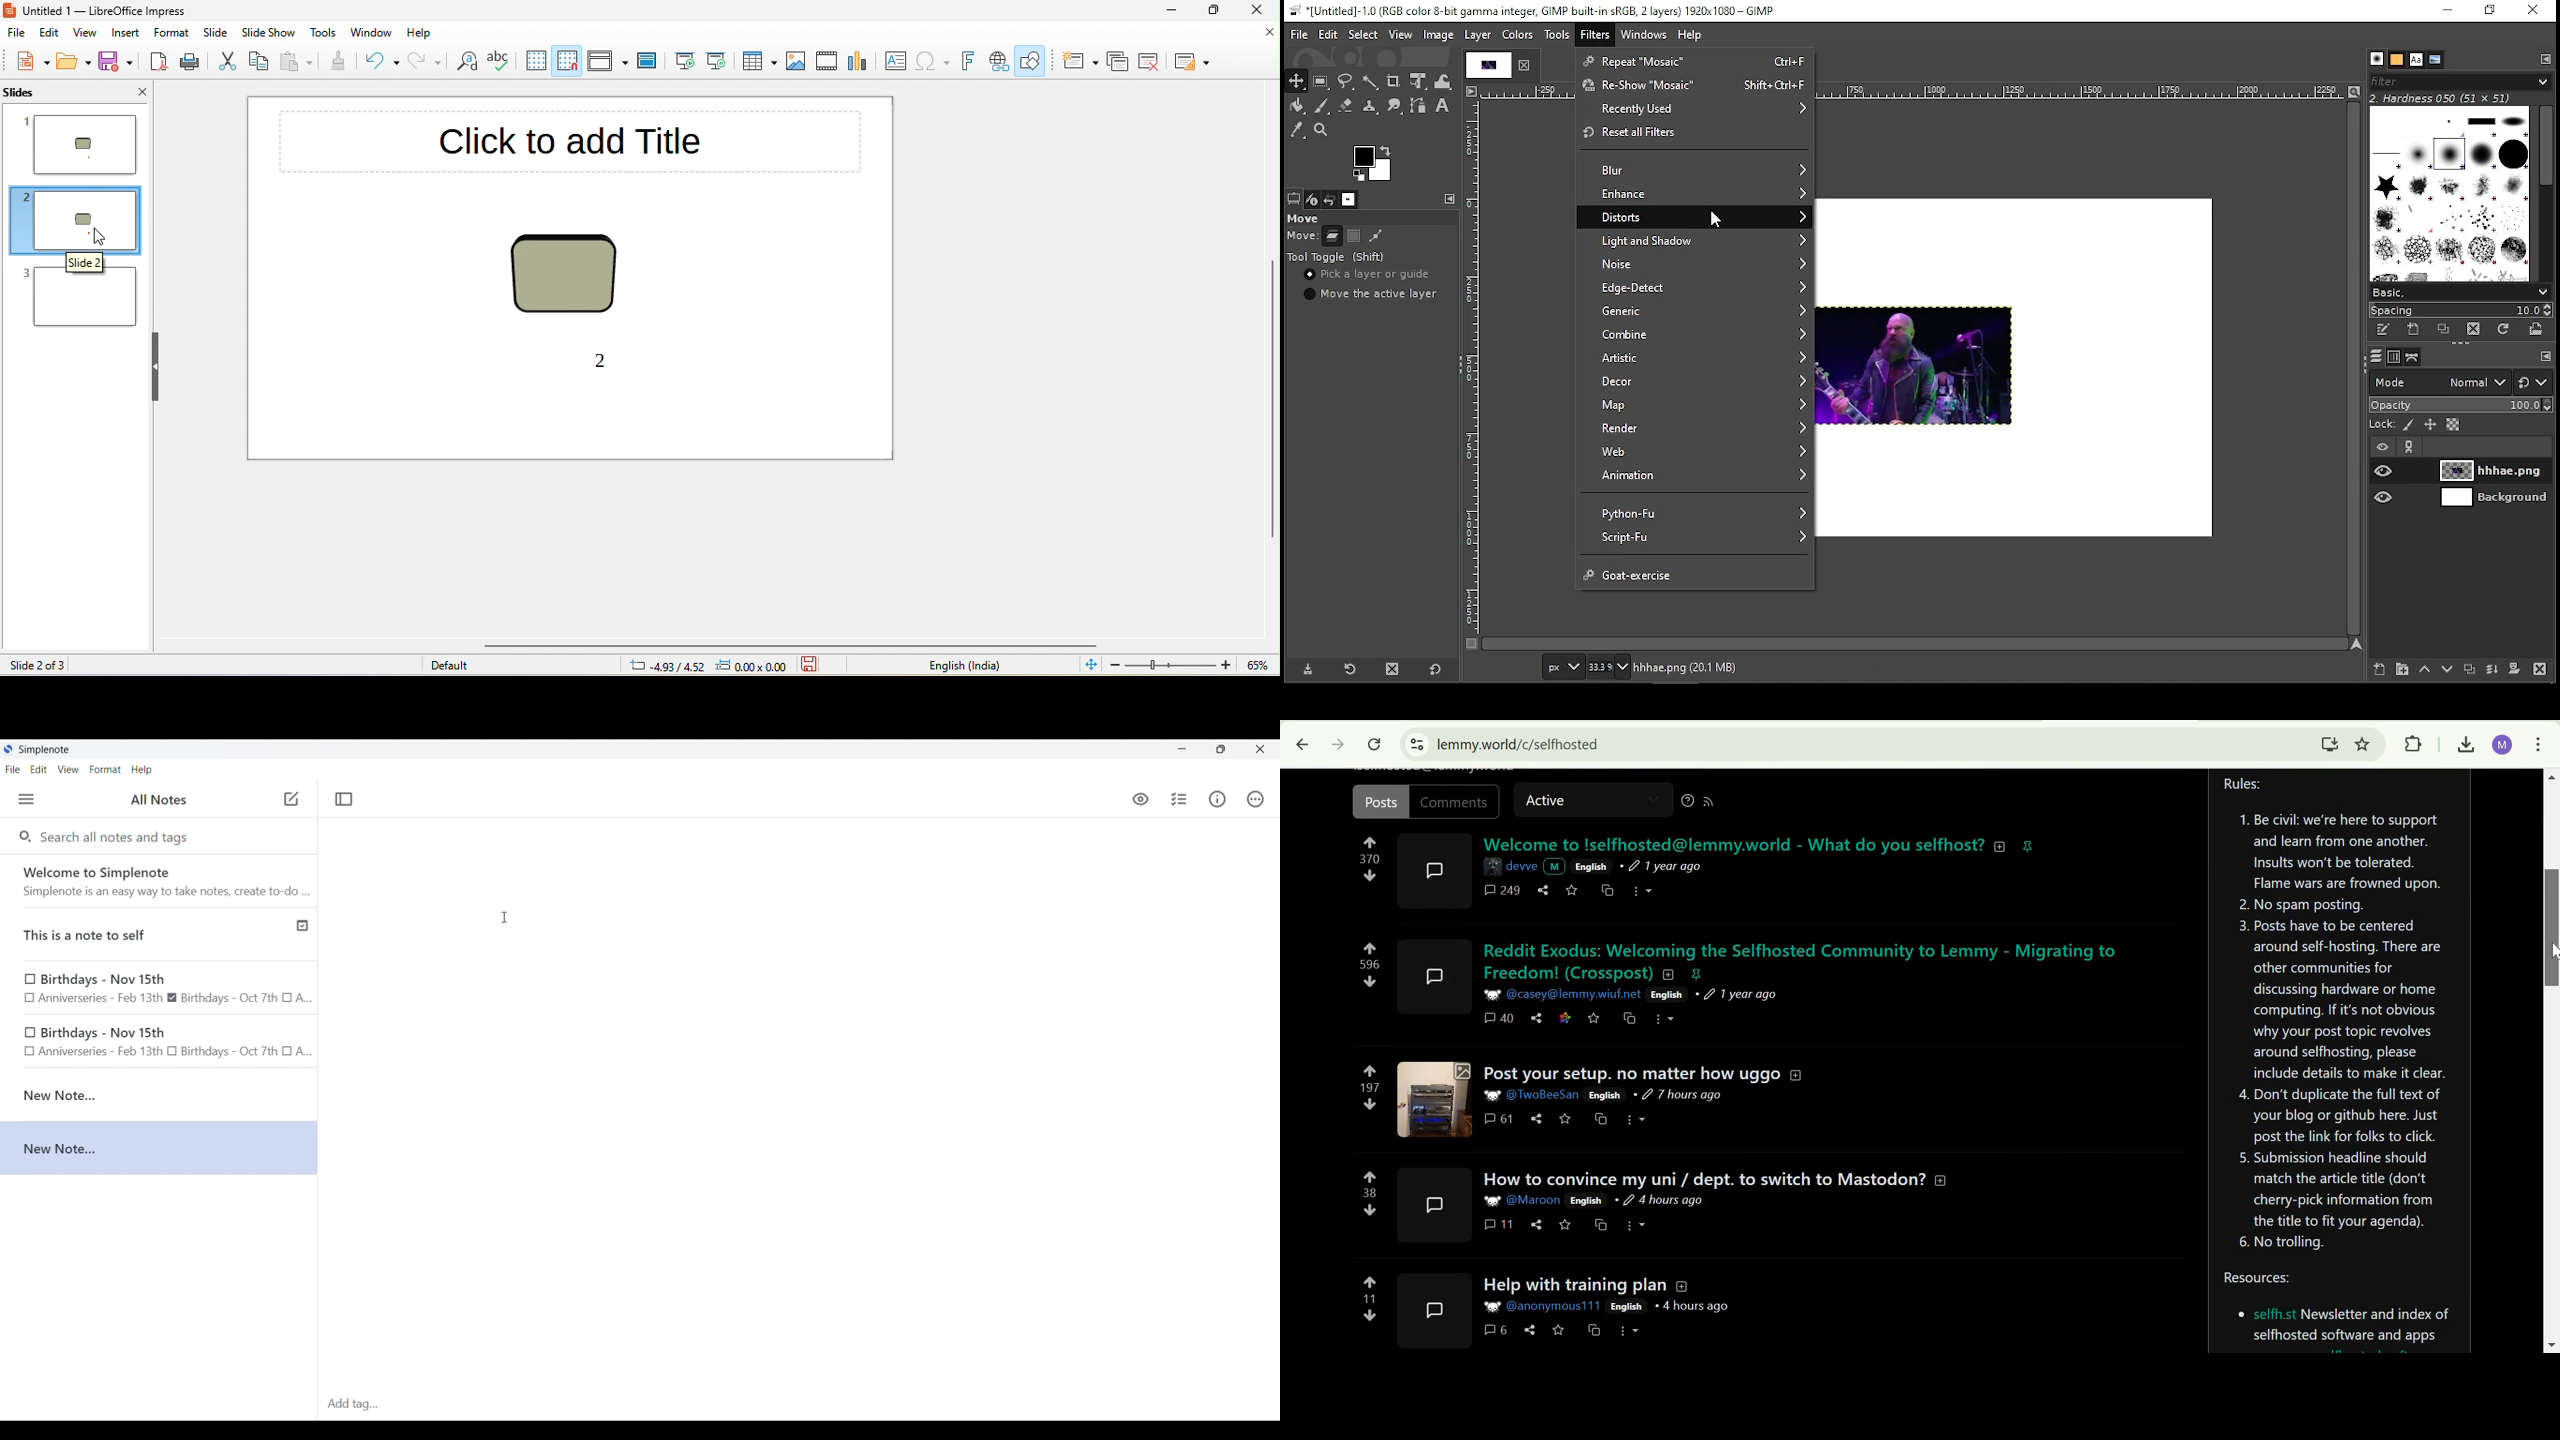 Image resolution: width=2576 pixels, height=1456 pixels. I want to click on image, so click(1917, 366).